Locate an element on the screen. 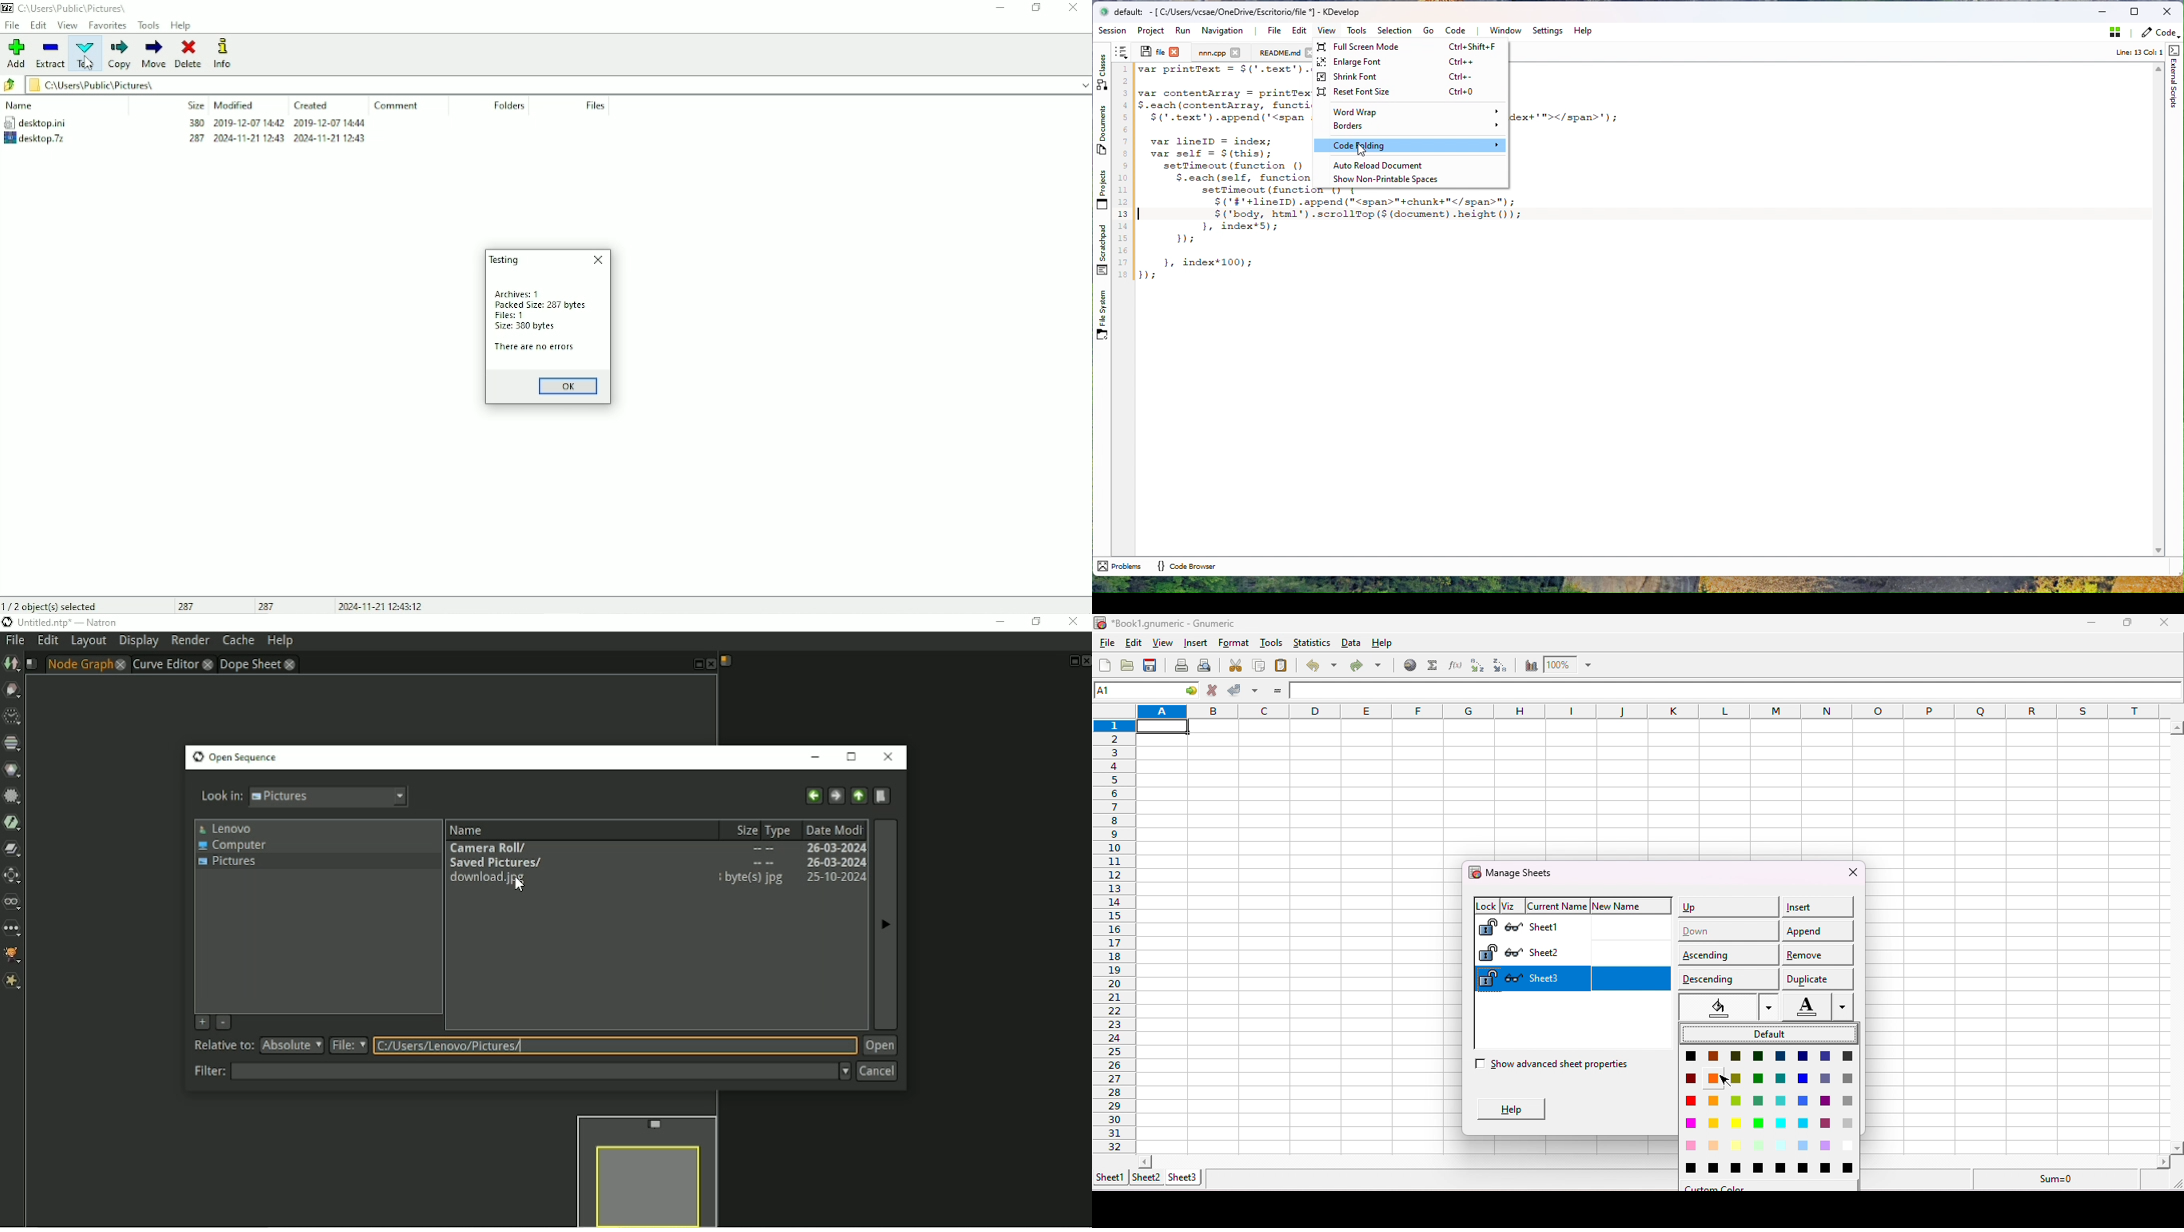  Tools is located at coordinates (149, 25).